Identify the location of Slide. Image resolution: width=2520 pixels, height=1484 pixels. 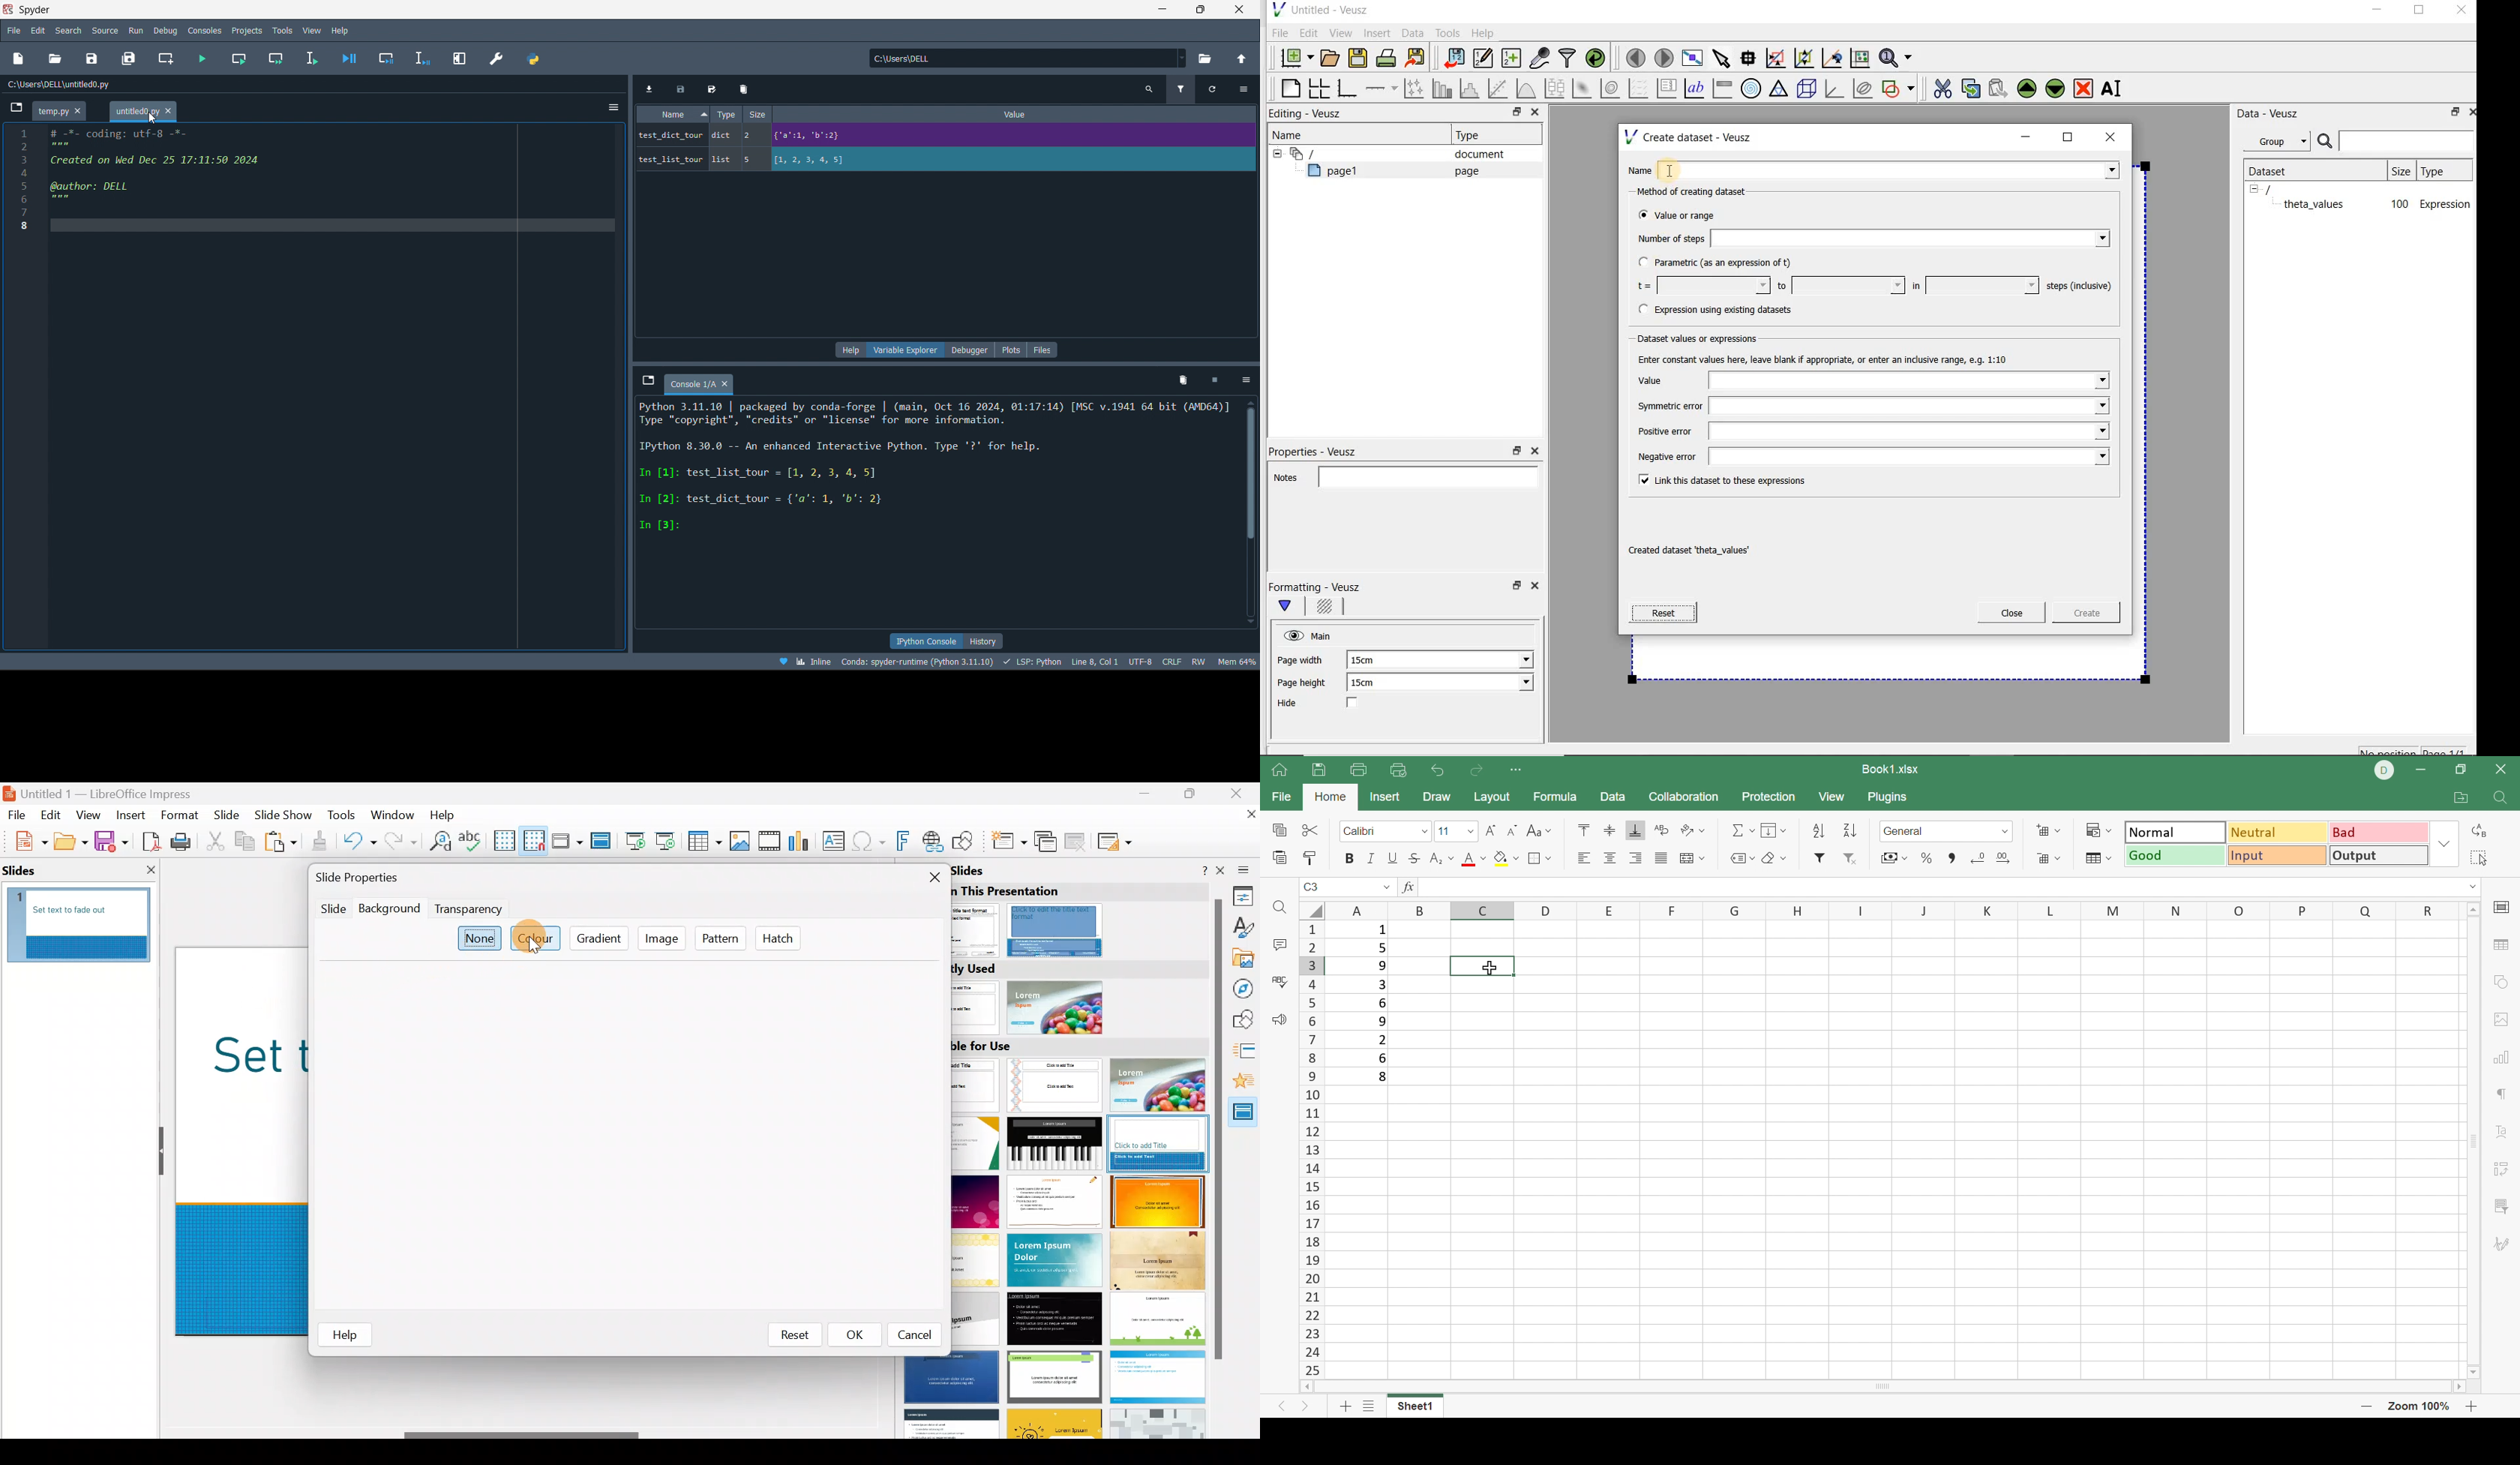
(228, 817).